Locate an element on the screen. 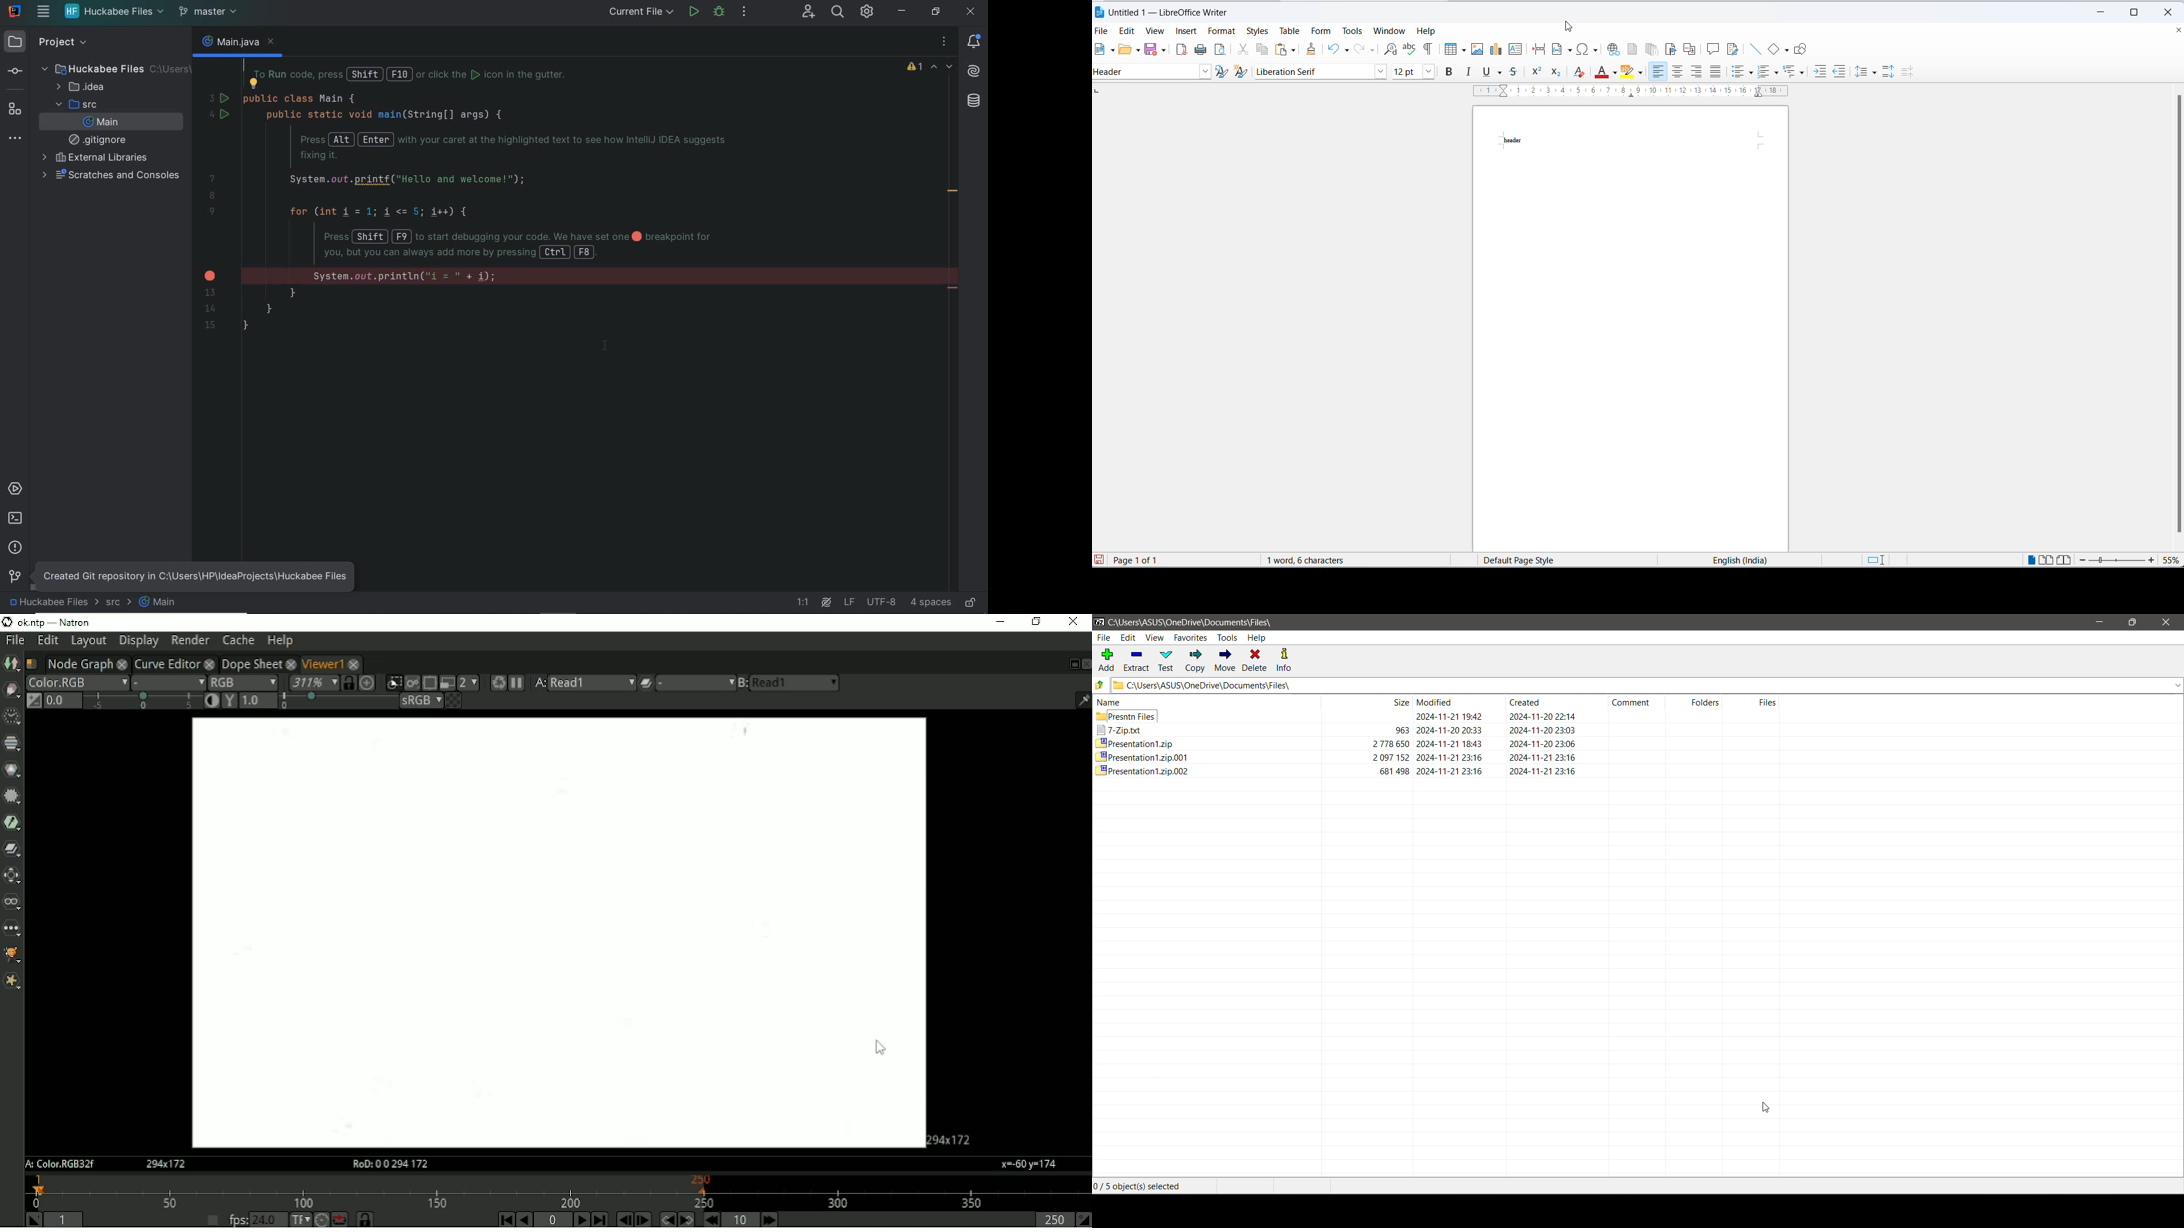  redo is located at coordinates (1358, 50).